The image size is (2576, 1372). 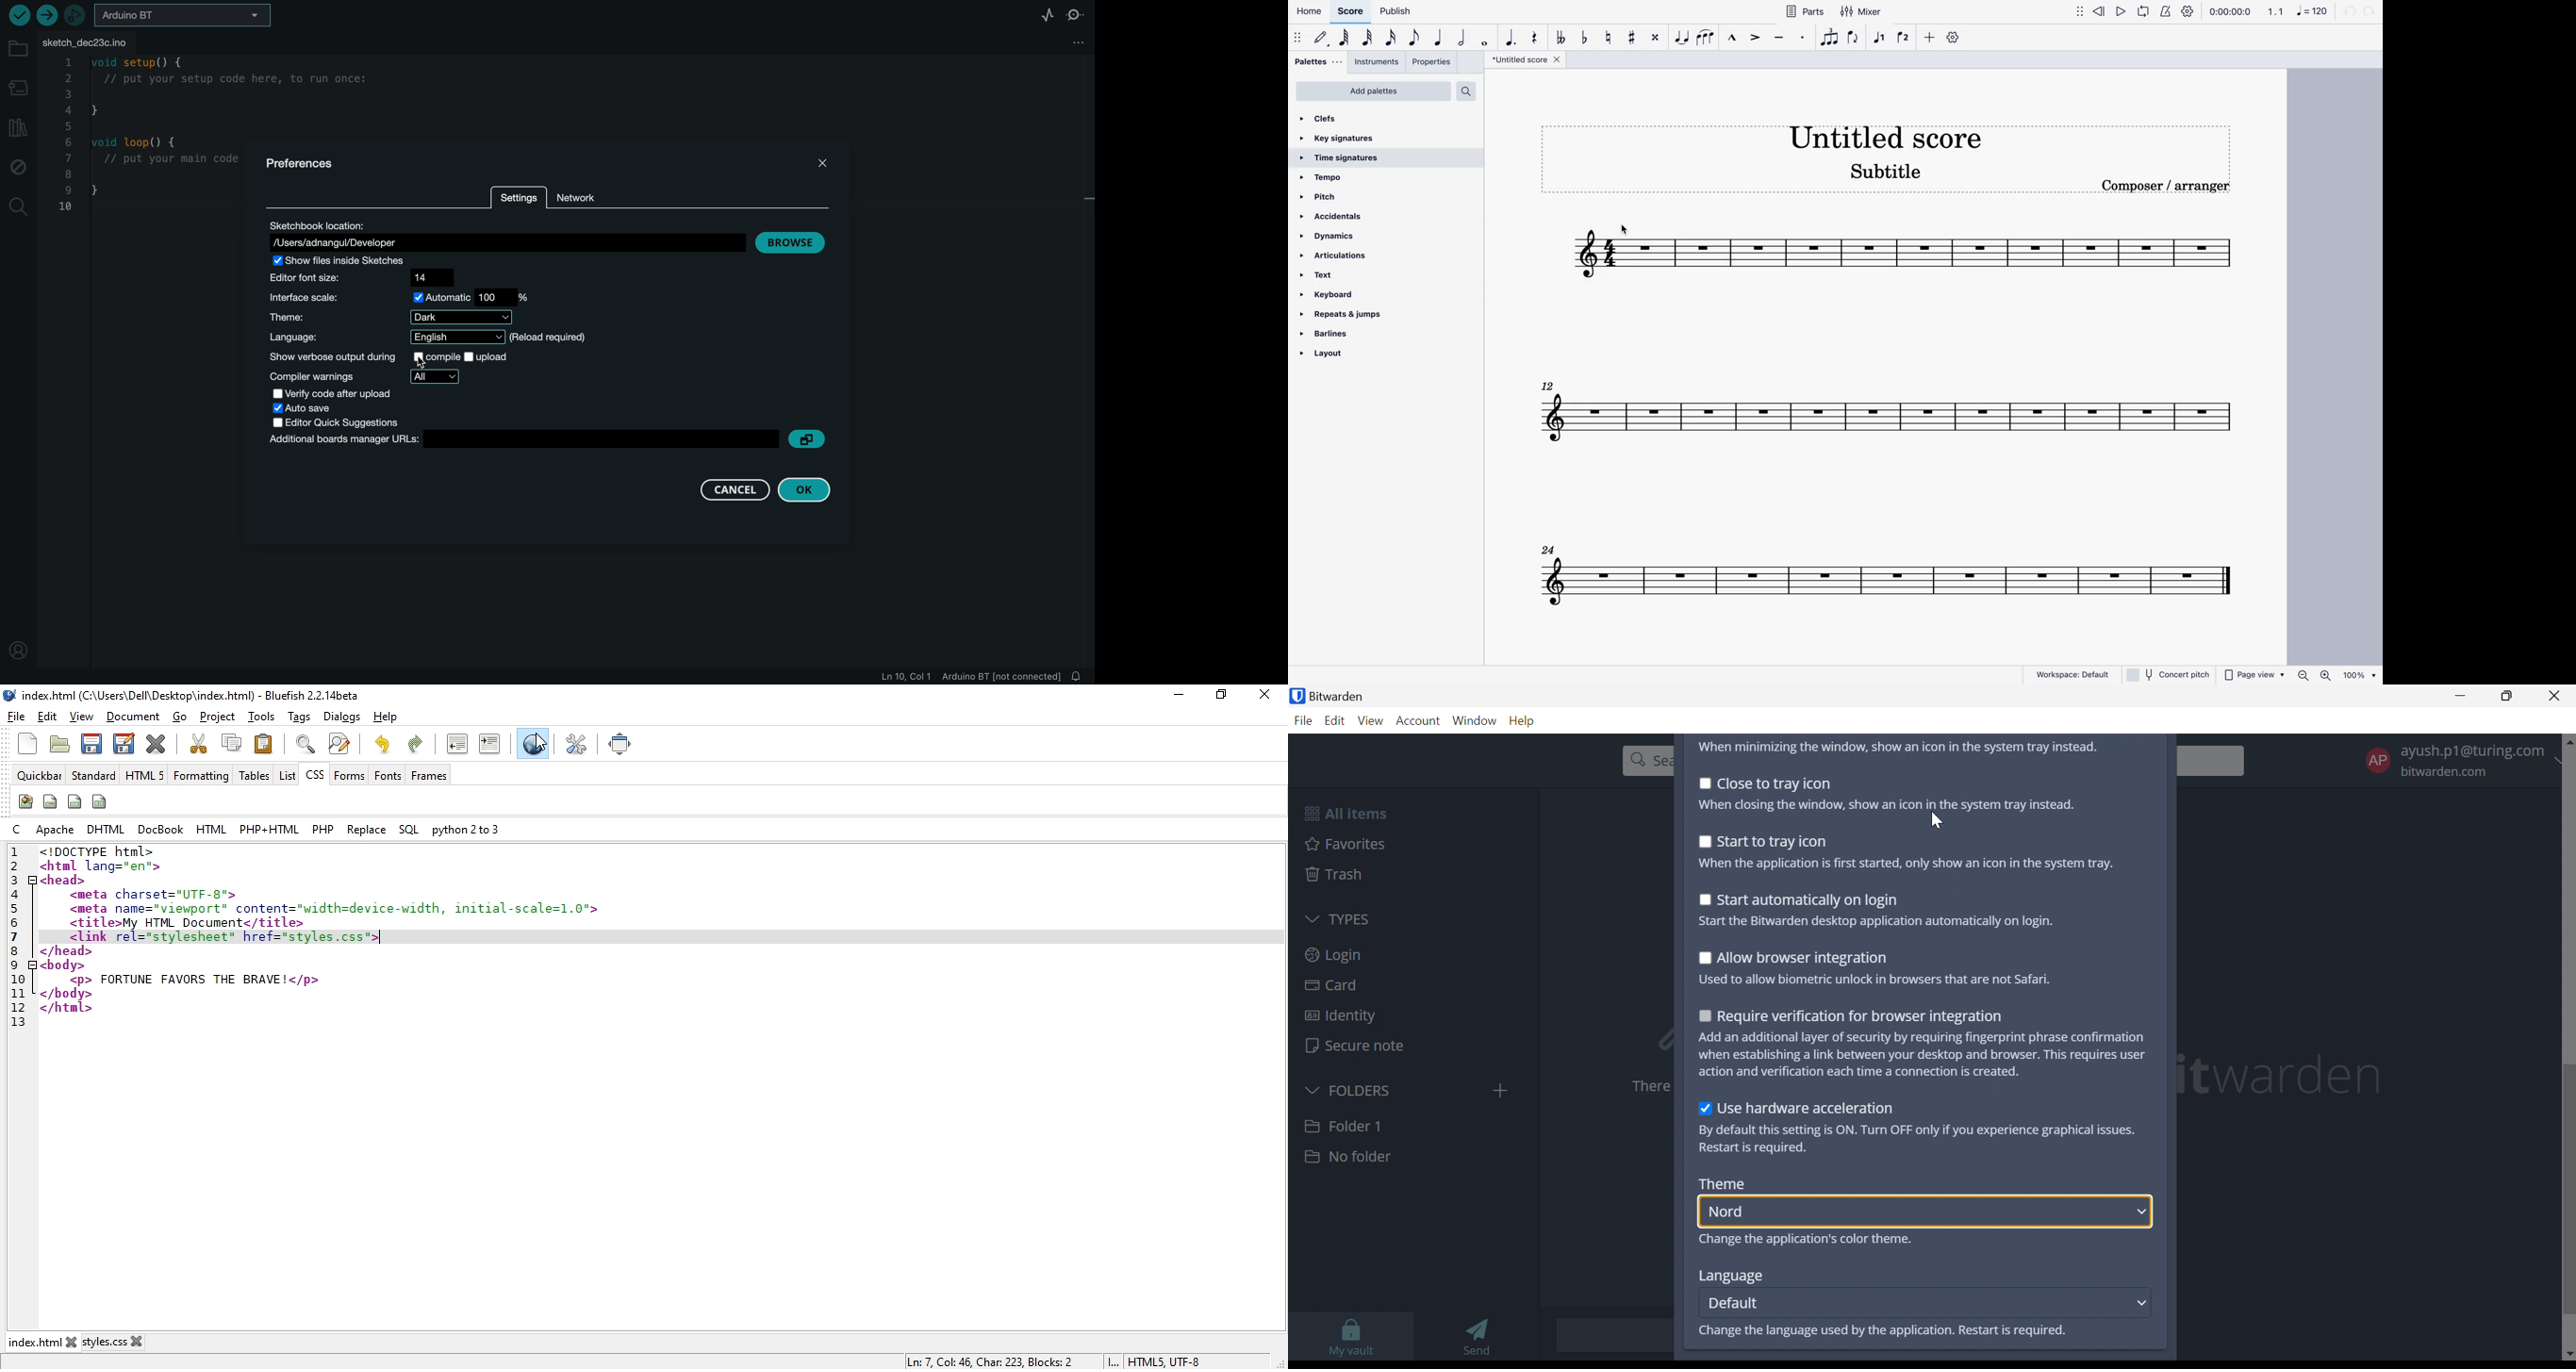 I want to click on 6, so click(x=19, y=924).